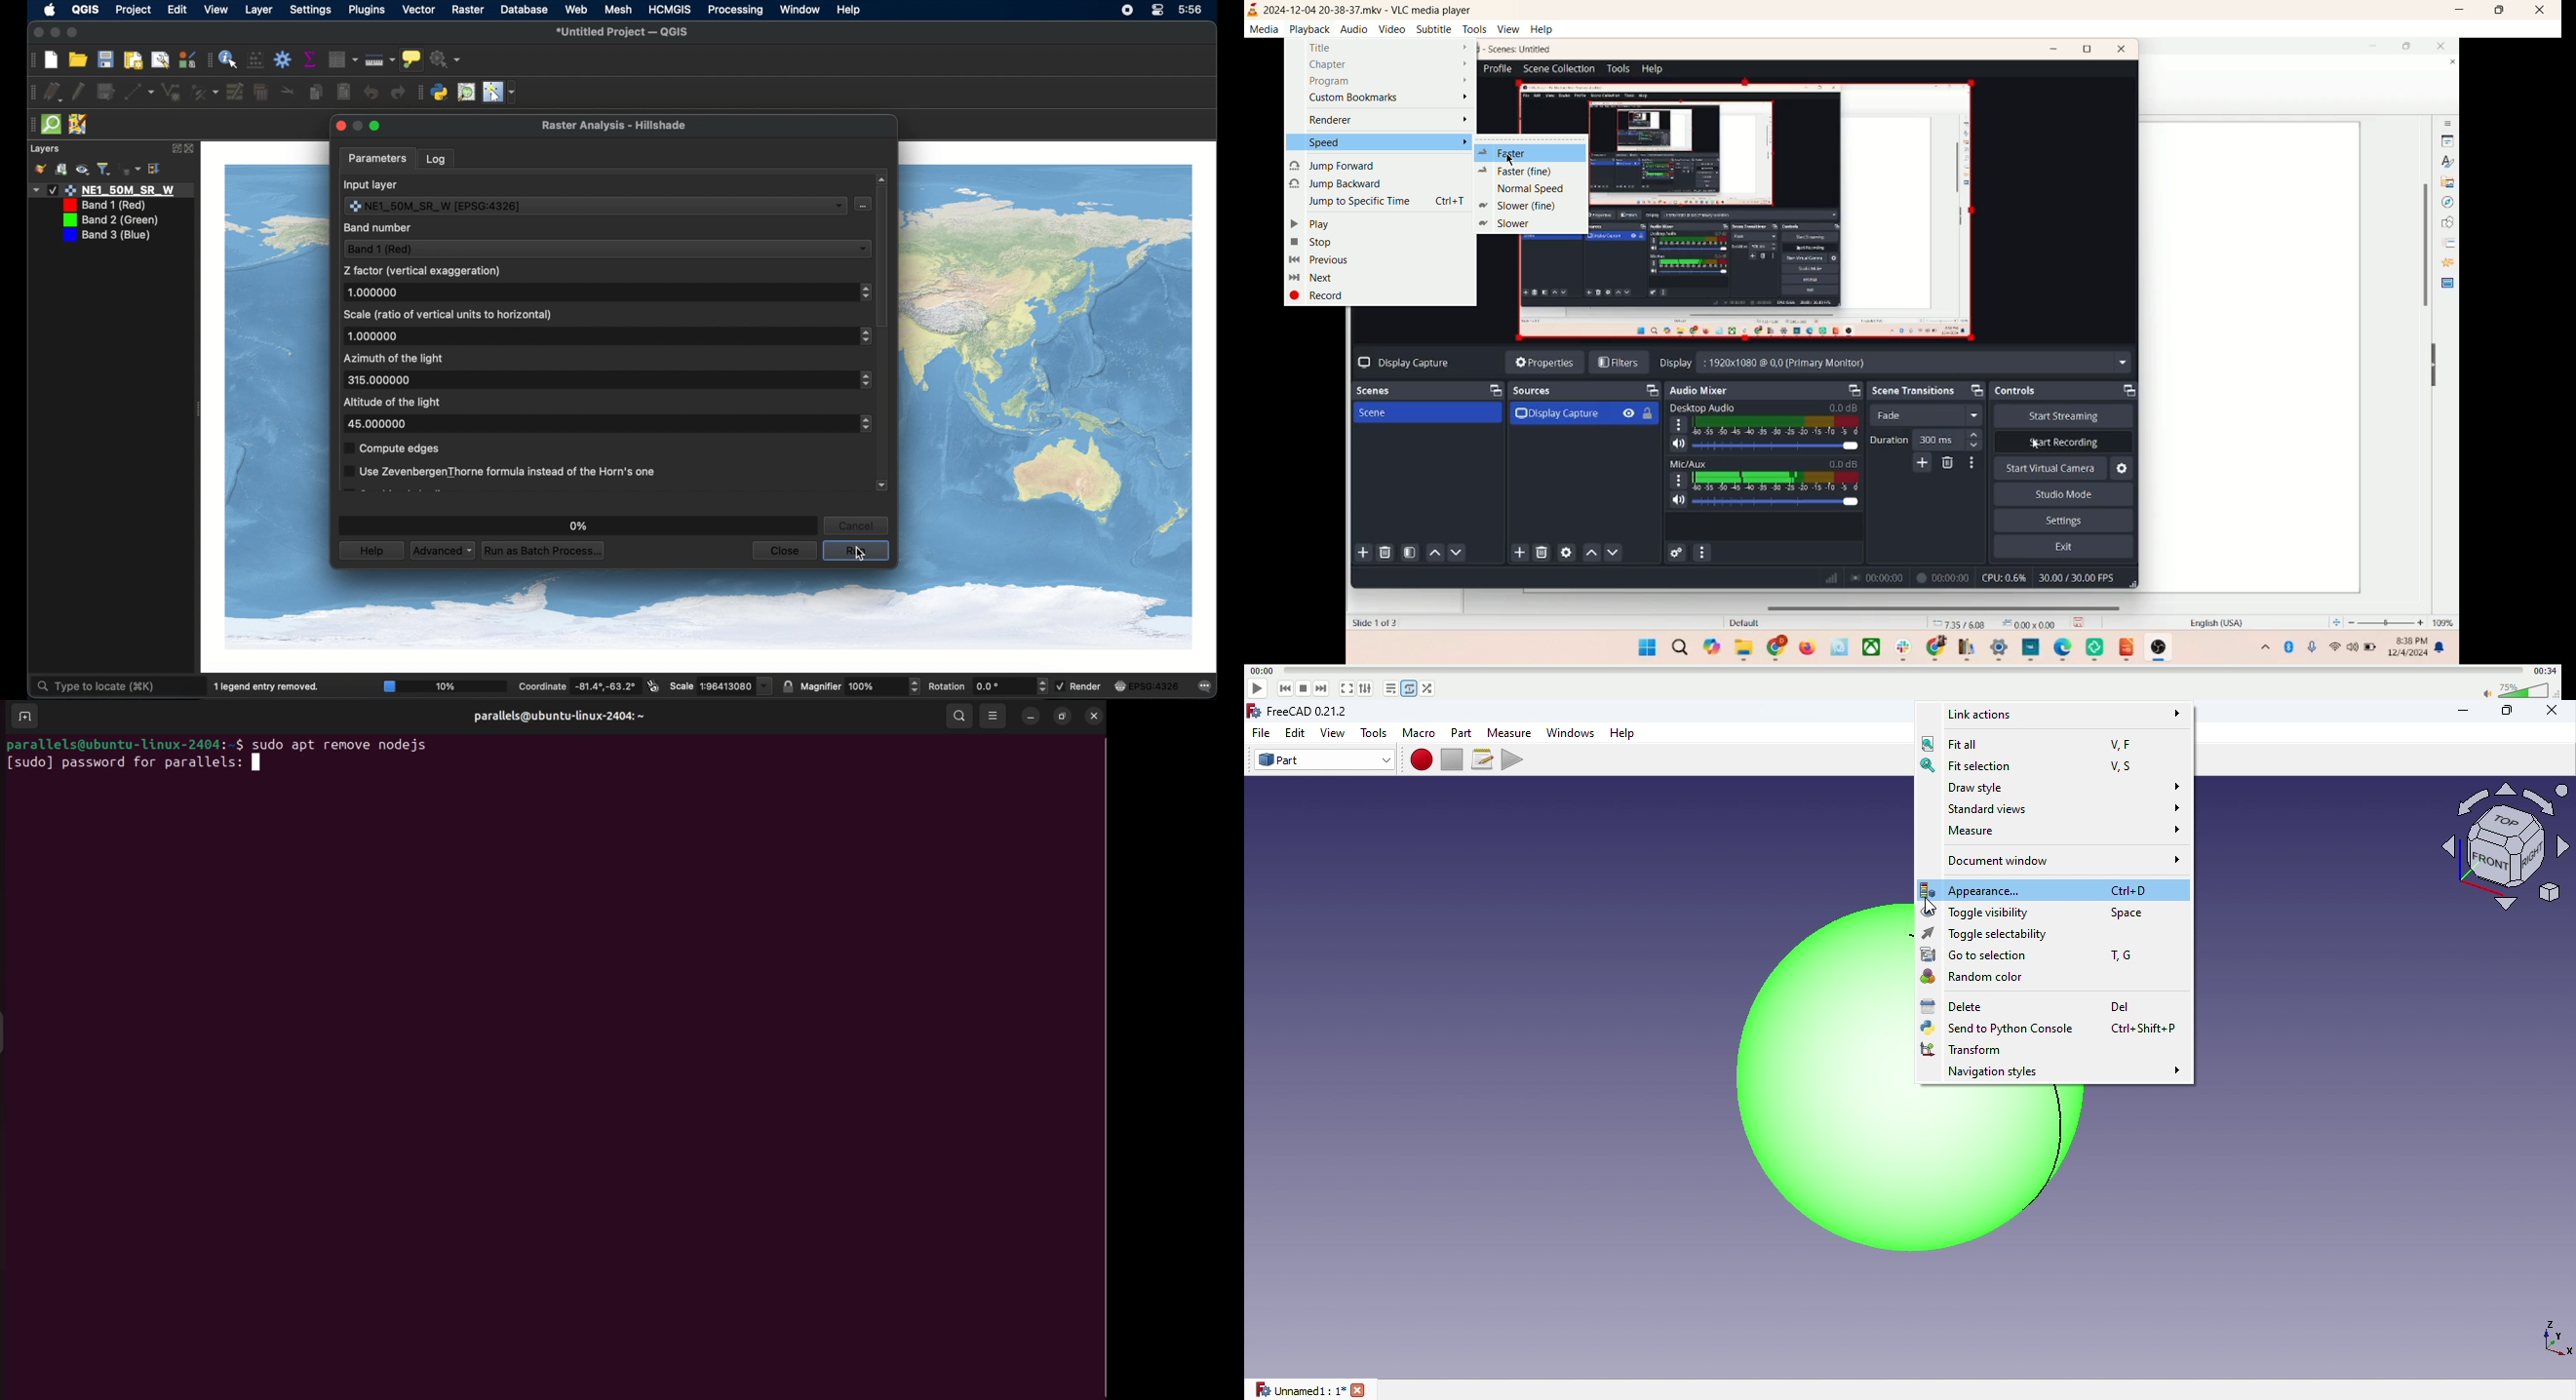  Describe the element at coordinates (618, 10) in the screenshot. I see `mesh` at that location.